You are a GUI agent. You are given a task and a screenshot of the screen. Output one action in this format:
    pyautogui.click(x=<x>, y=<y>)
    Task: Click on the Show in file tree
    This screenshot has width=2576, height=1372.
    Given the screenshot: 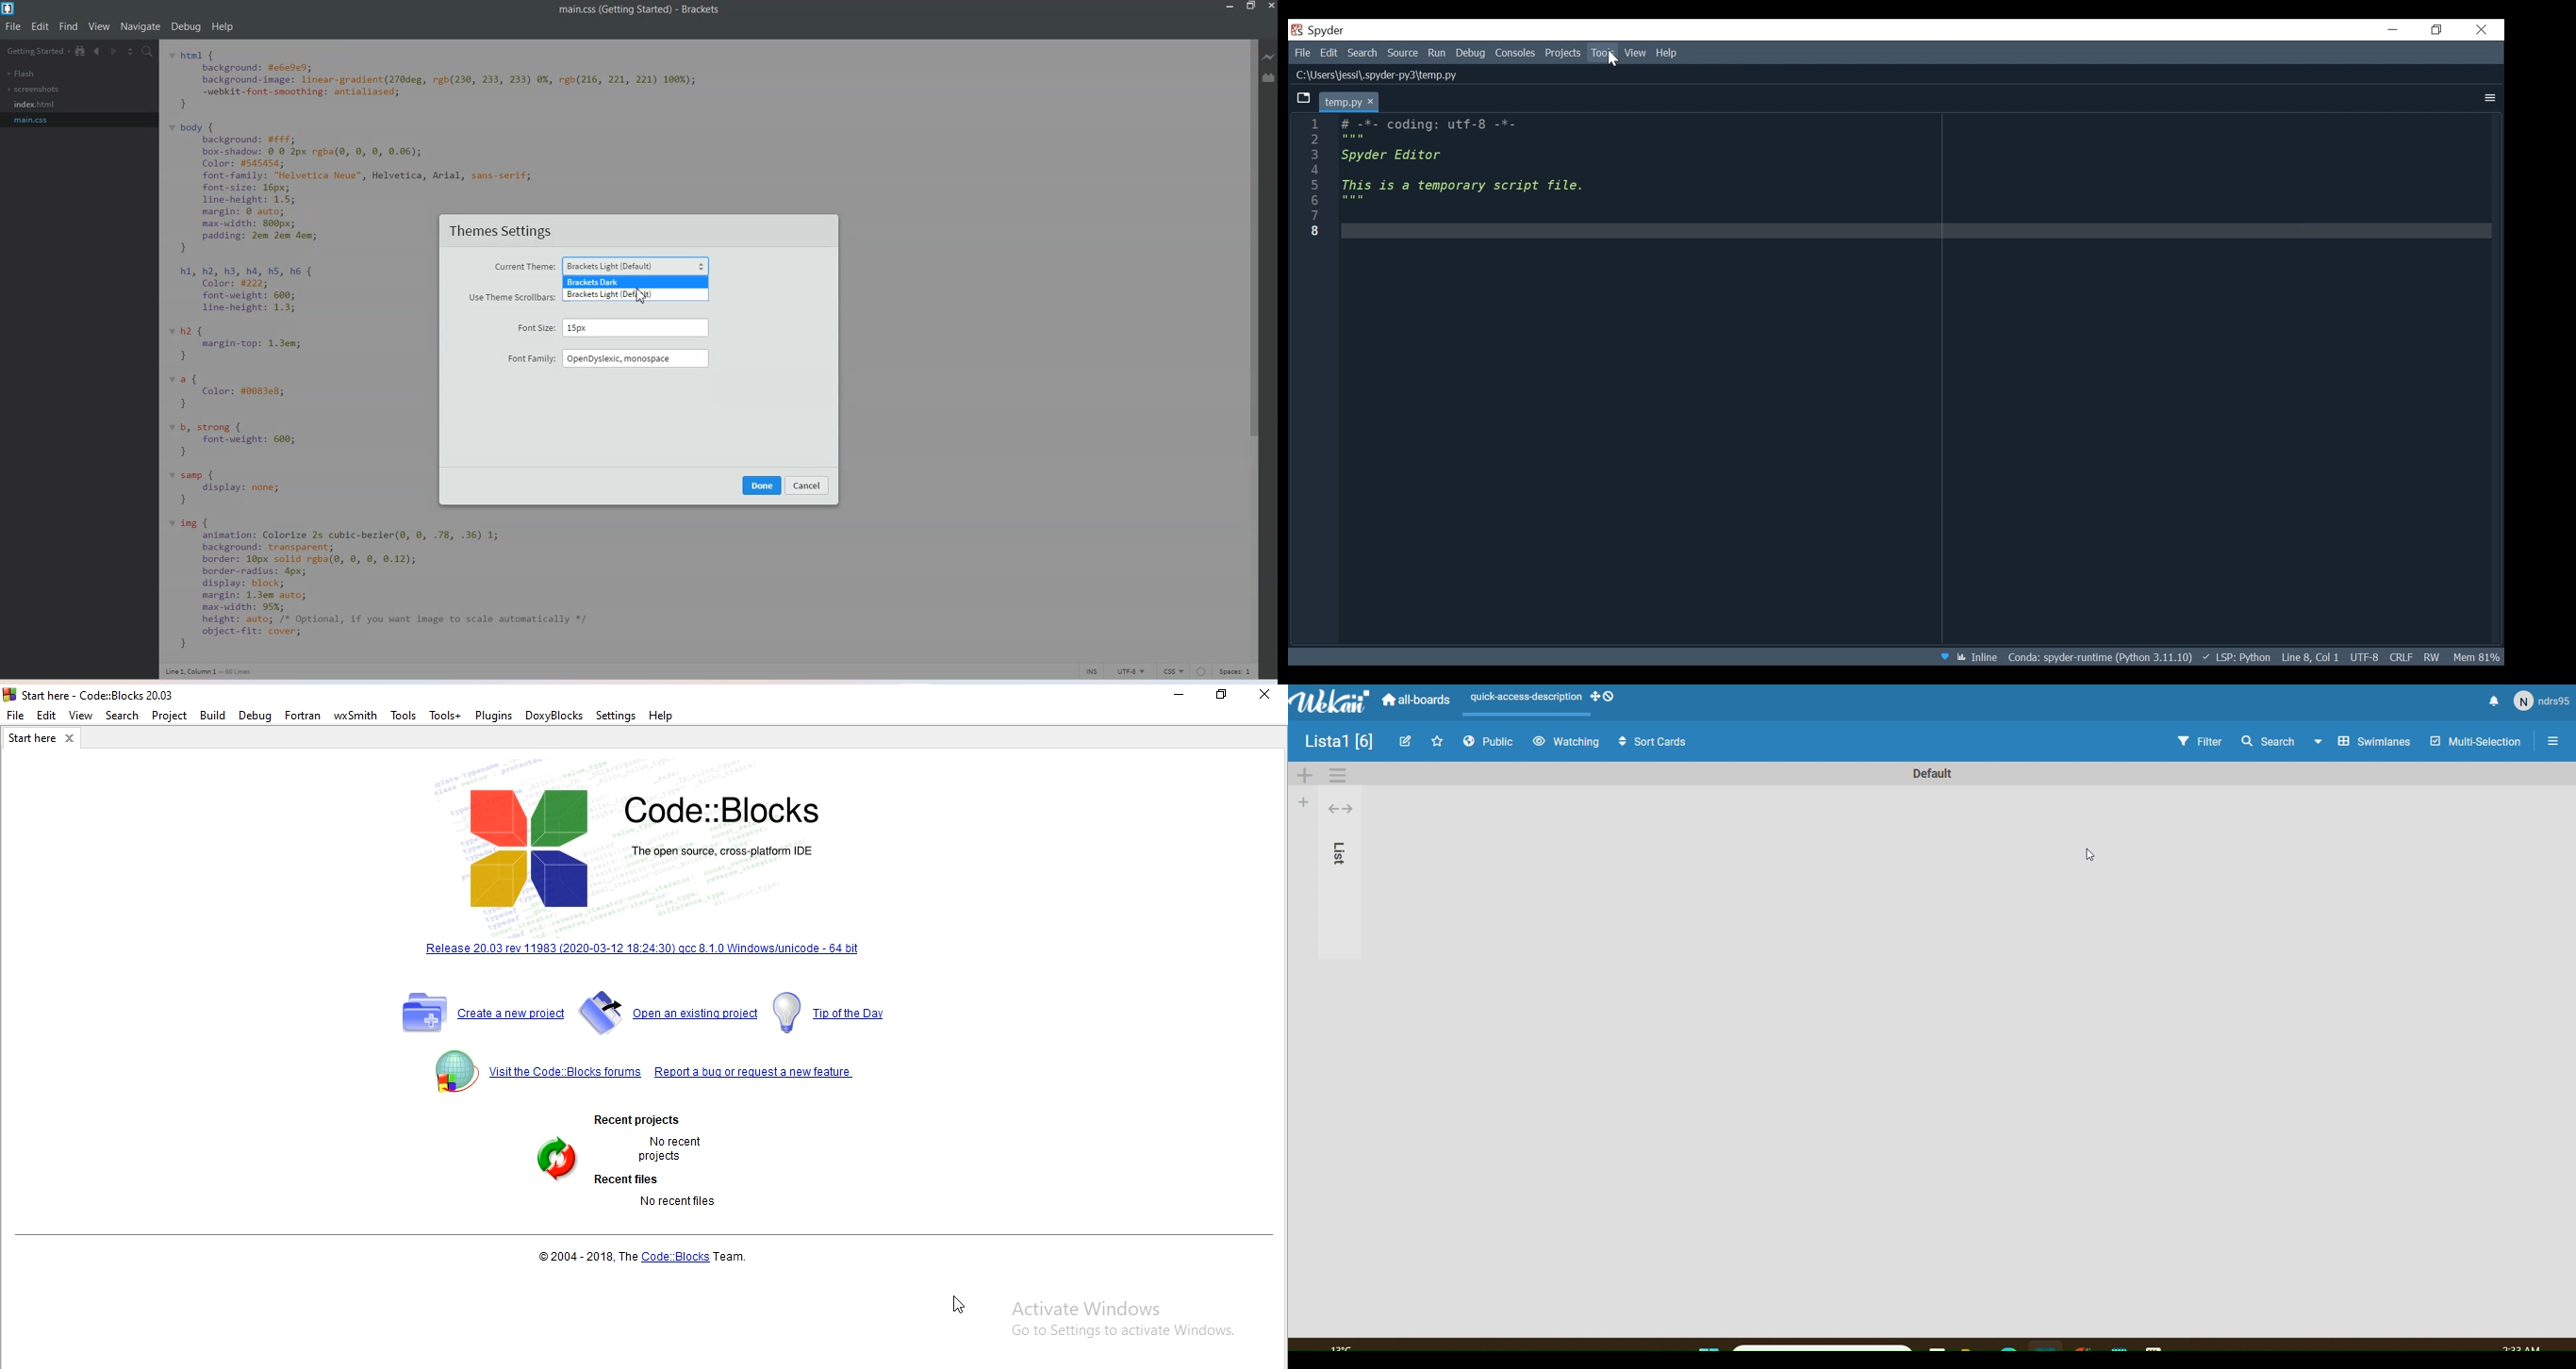 What is the action you would take?
    pyautogui.click(x=81, y=51)
    